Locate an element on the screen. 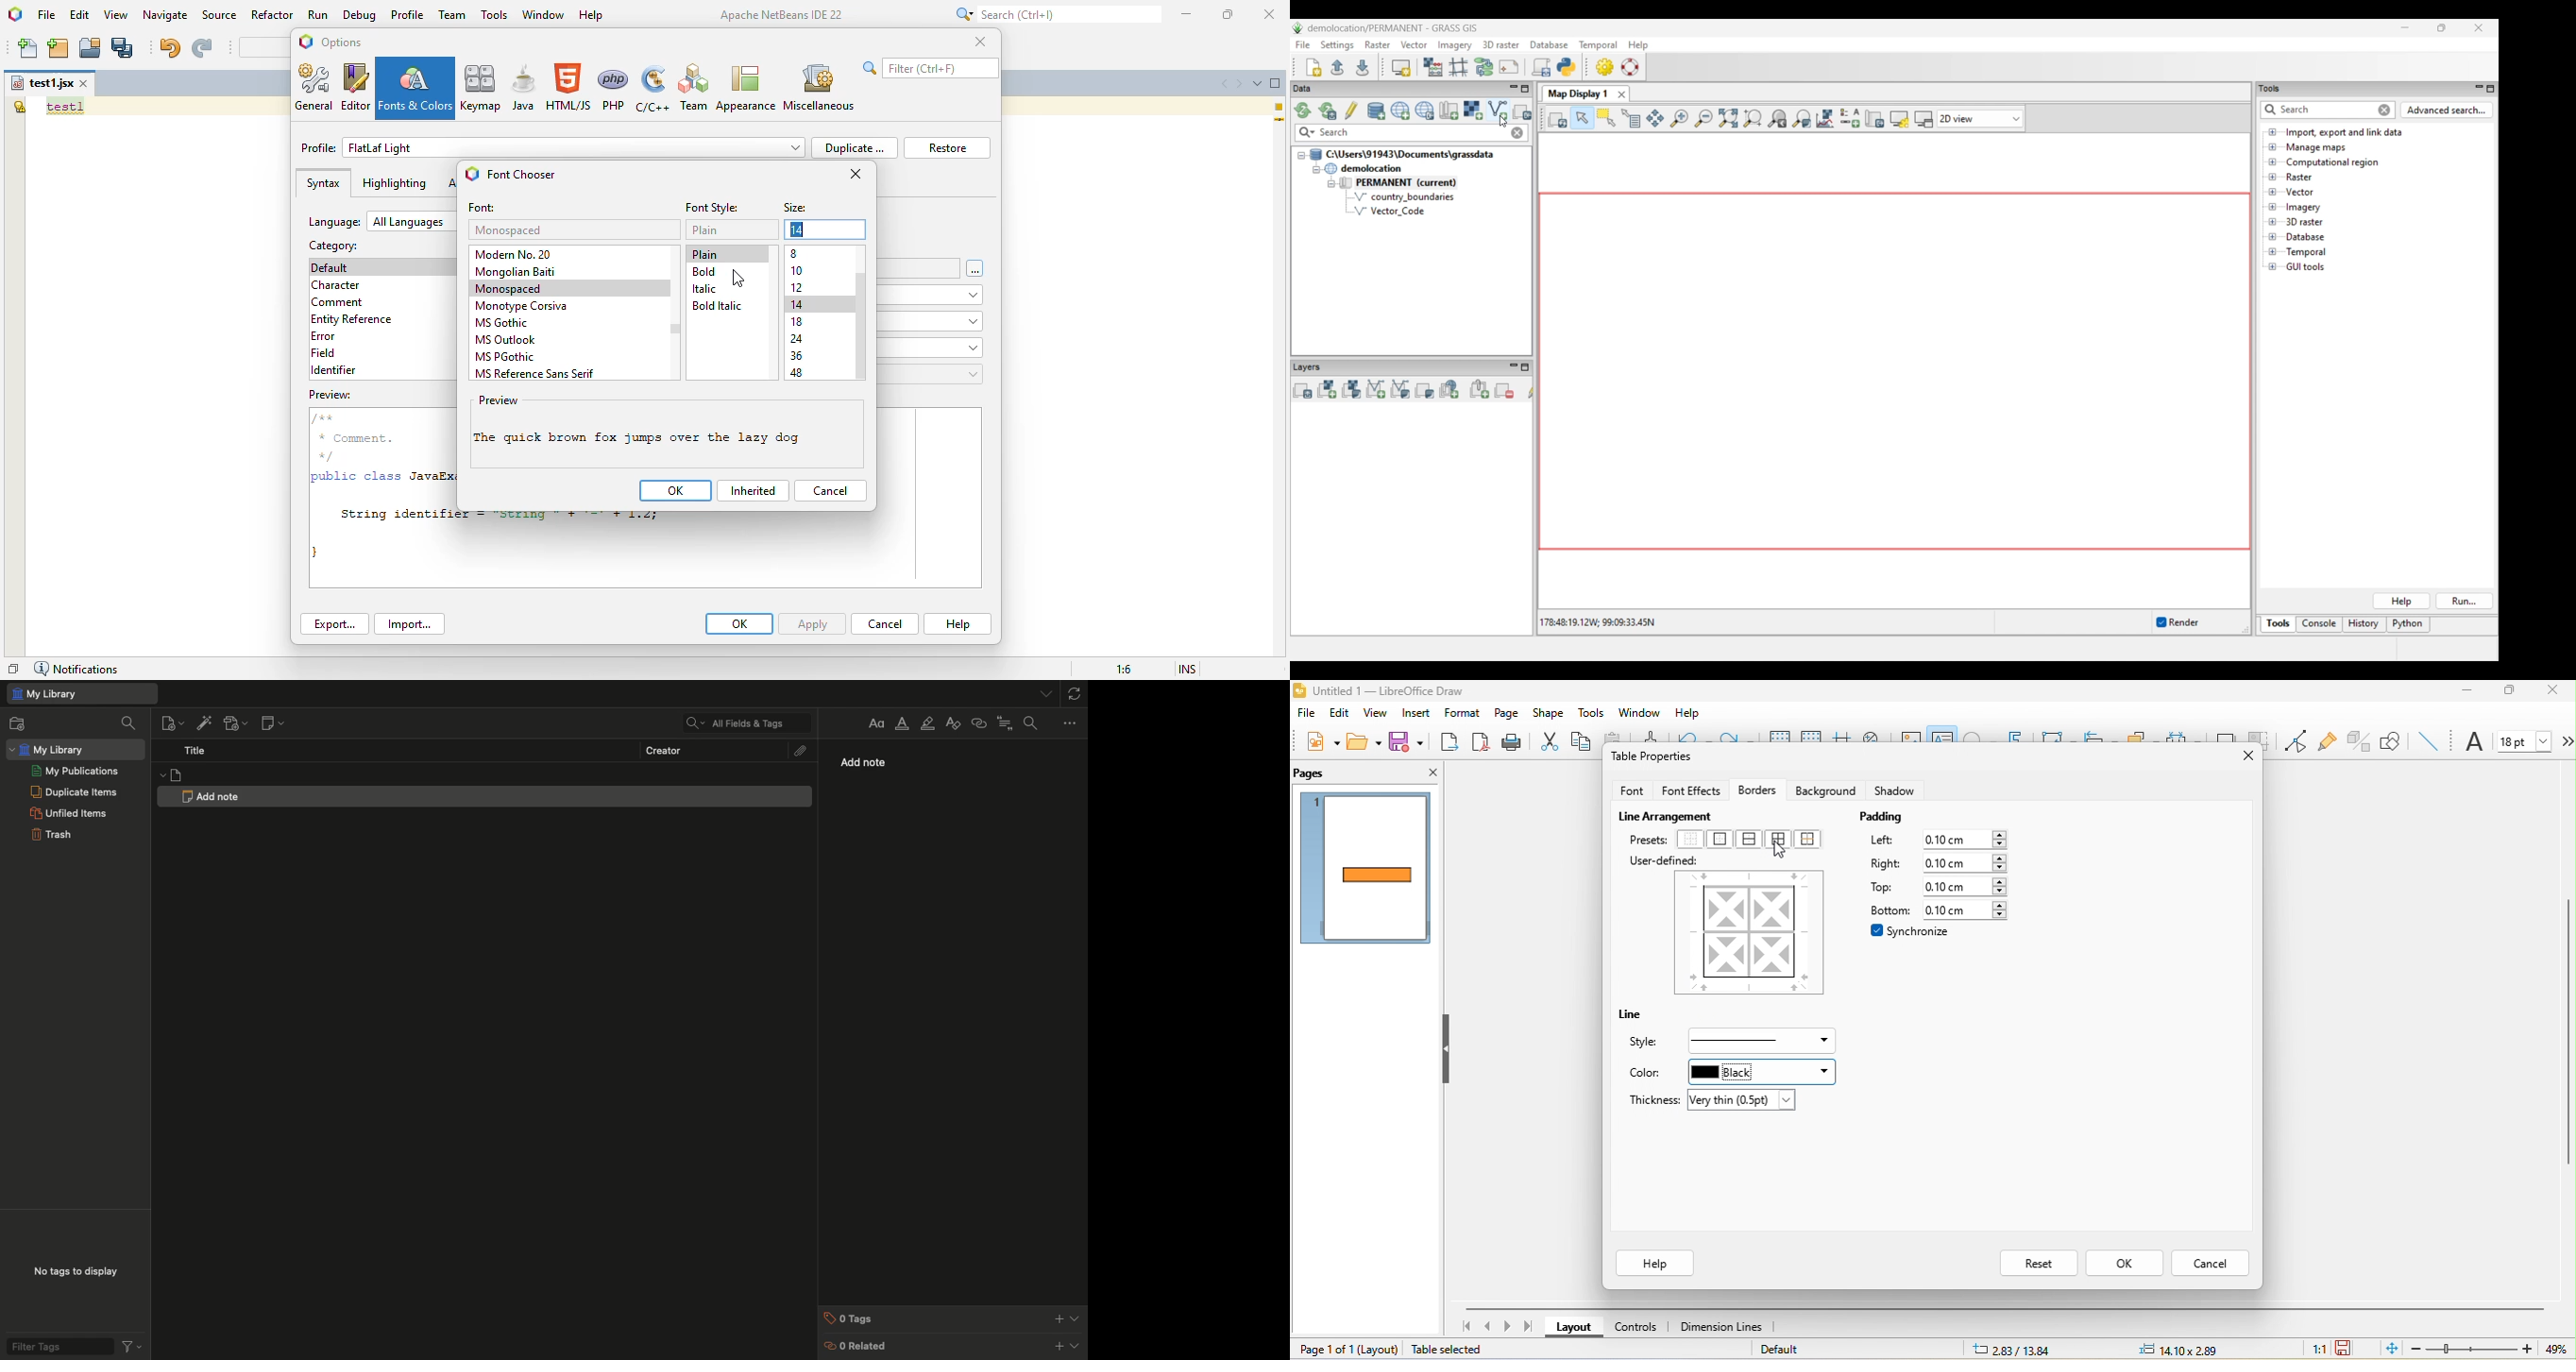 This screenshot has height=1372, width=2576. Add items by identifier is located at coordinates (202, 723).